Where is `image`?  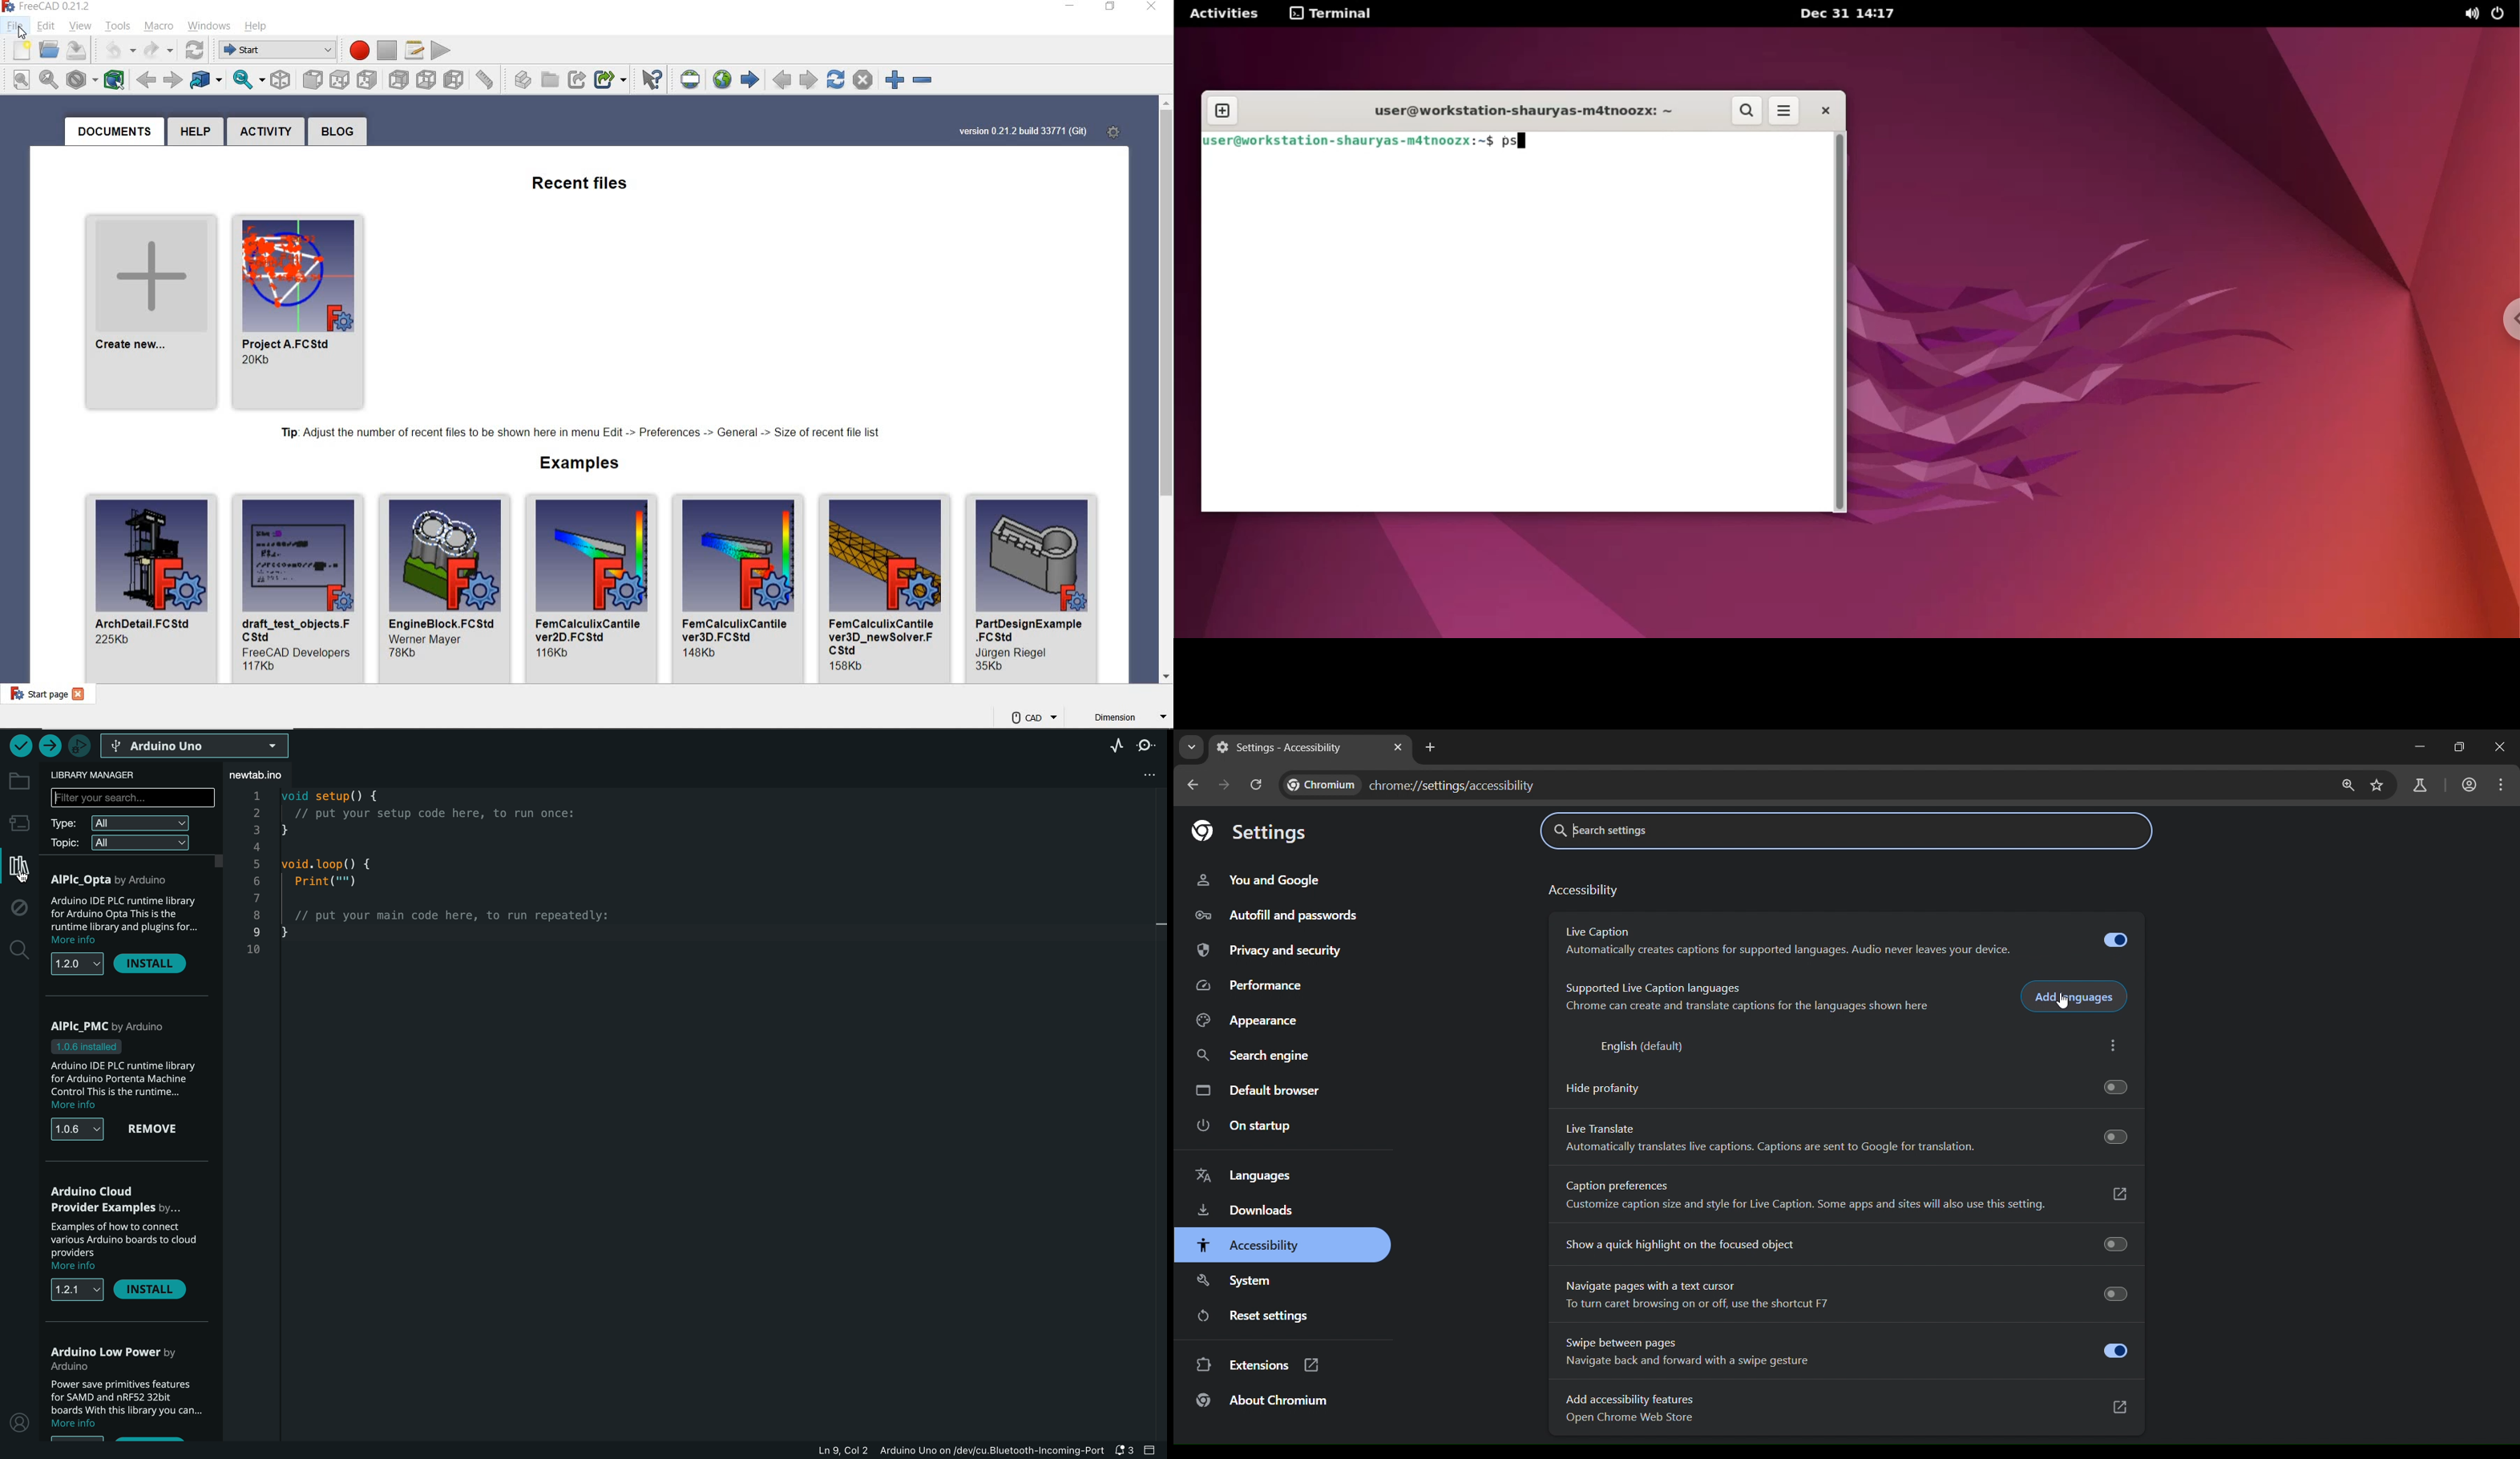
image is located at coordinates (298, 273).